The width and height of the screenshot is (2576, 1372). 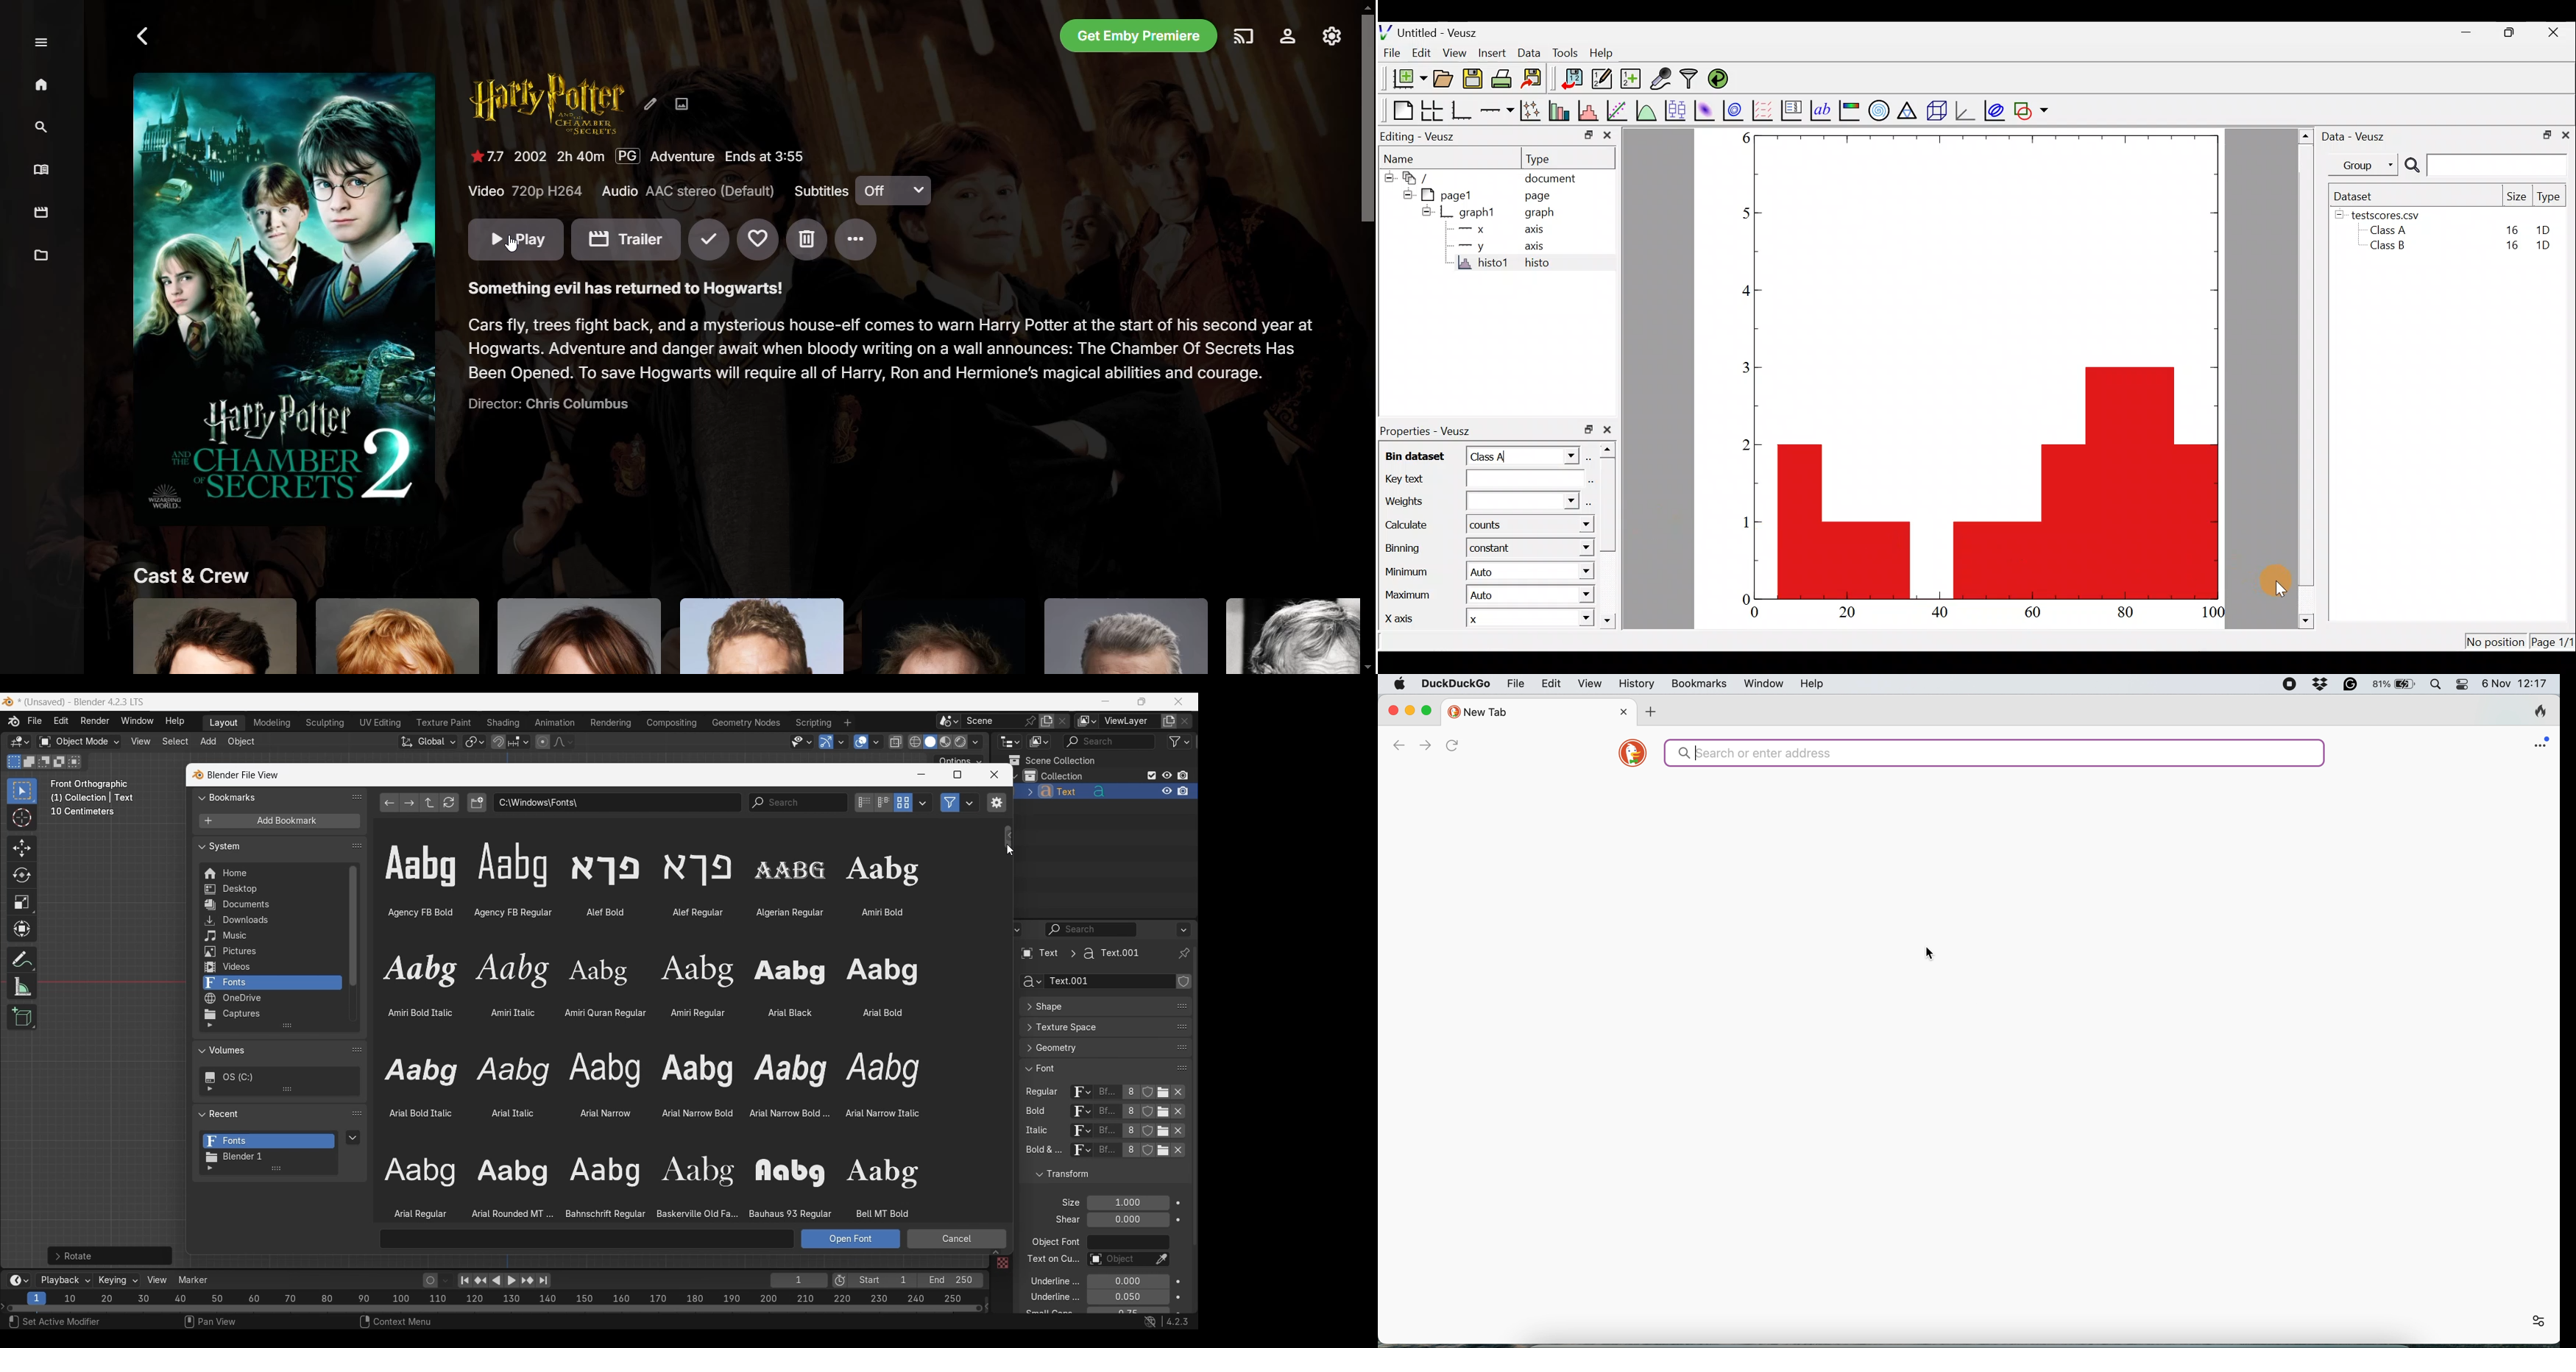 I want to click on Filter data, so click(x=1690, y=79).